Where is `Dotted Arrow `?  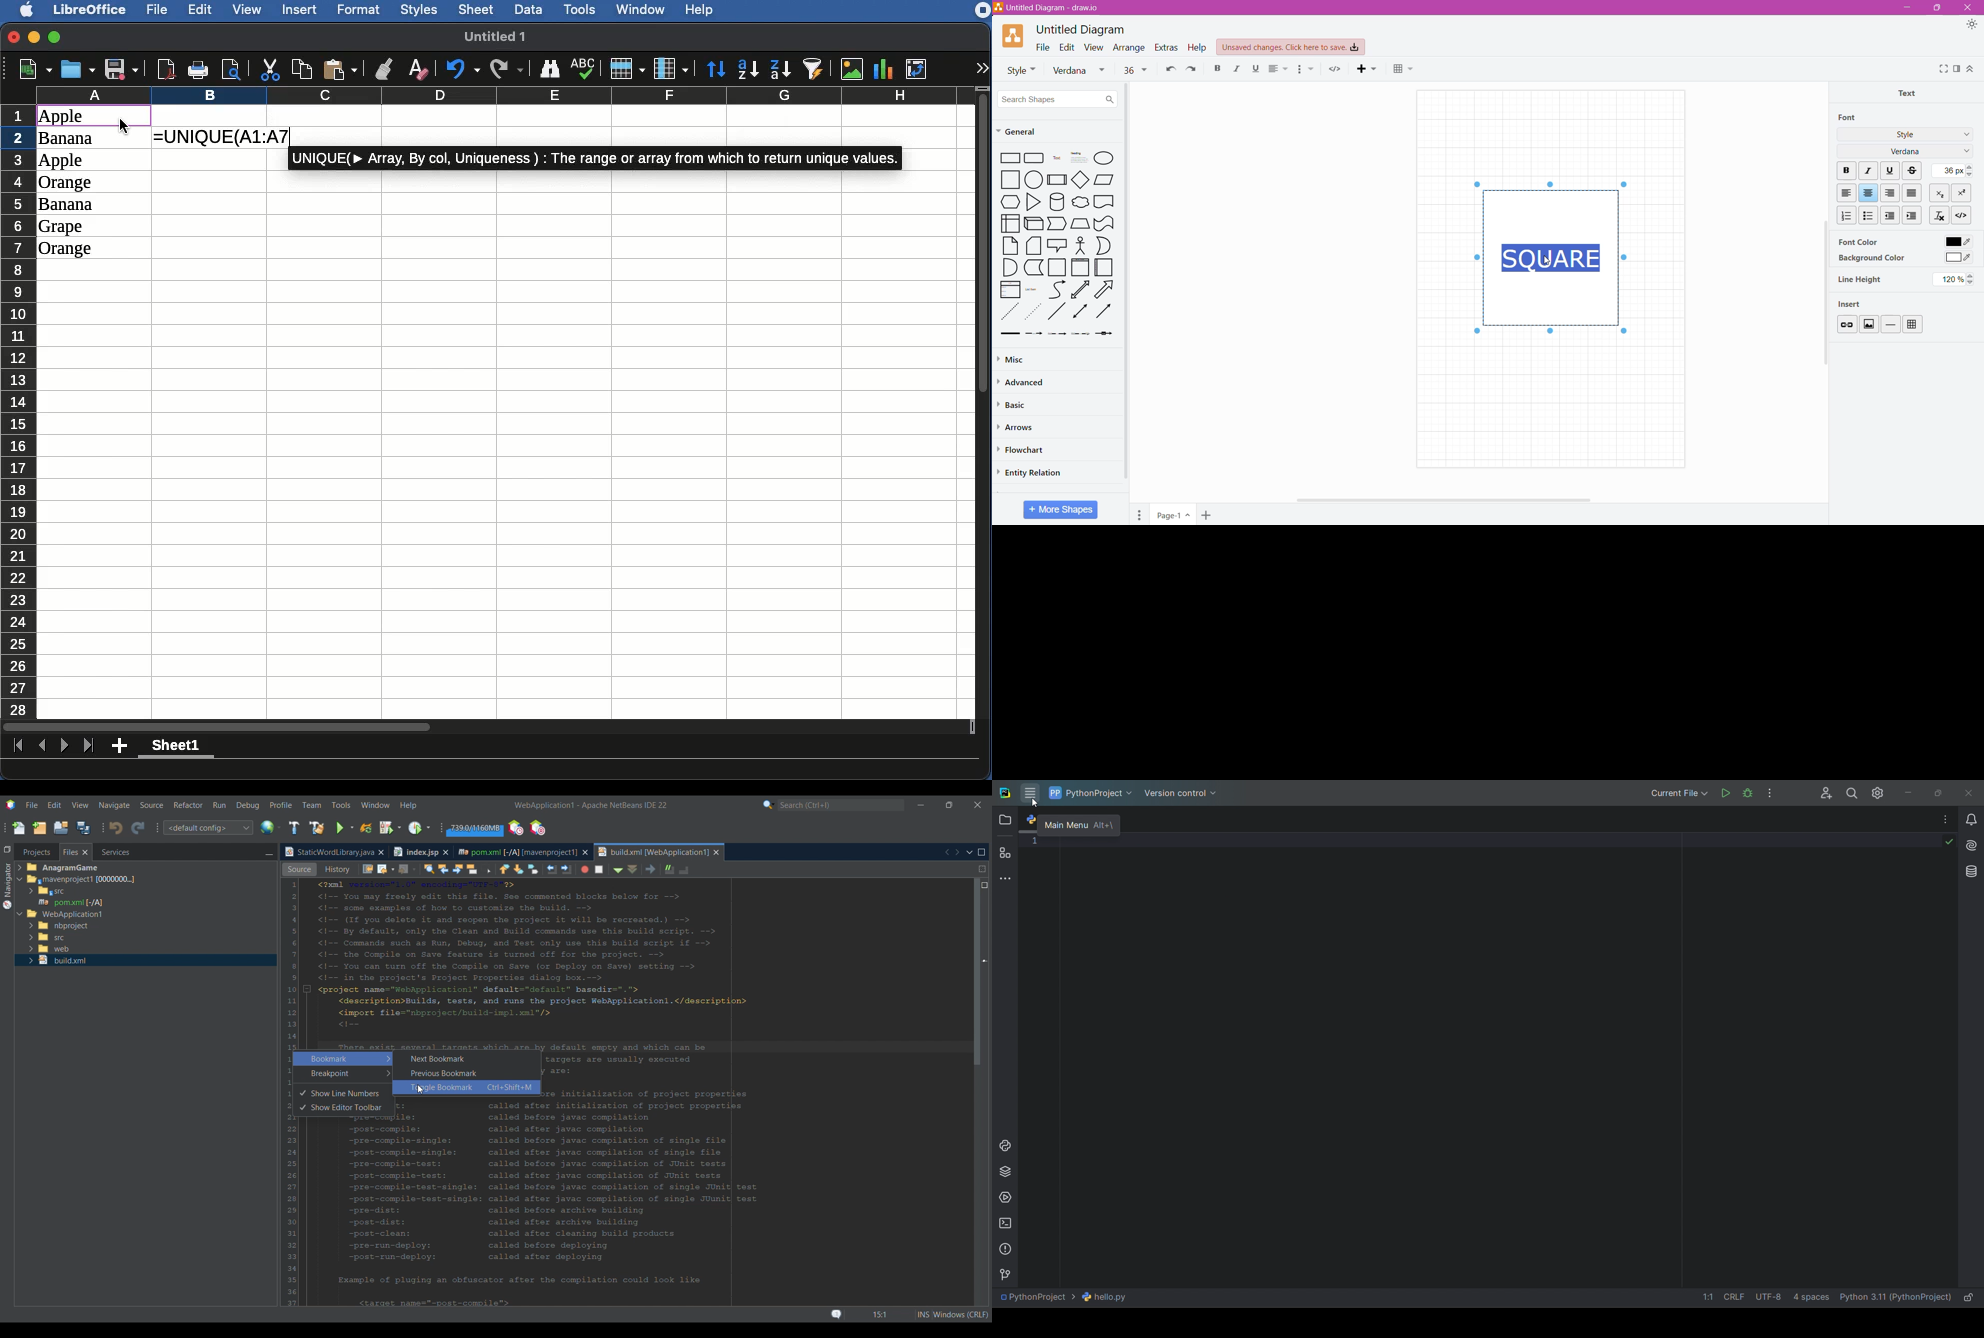 Dotted Arrow  is located at coordinates (1033, 313).